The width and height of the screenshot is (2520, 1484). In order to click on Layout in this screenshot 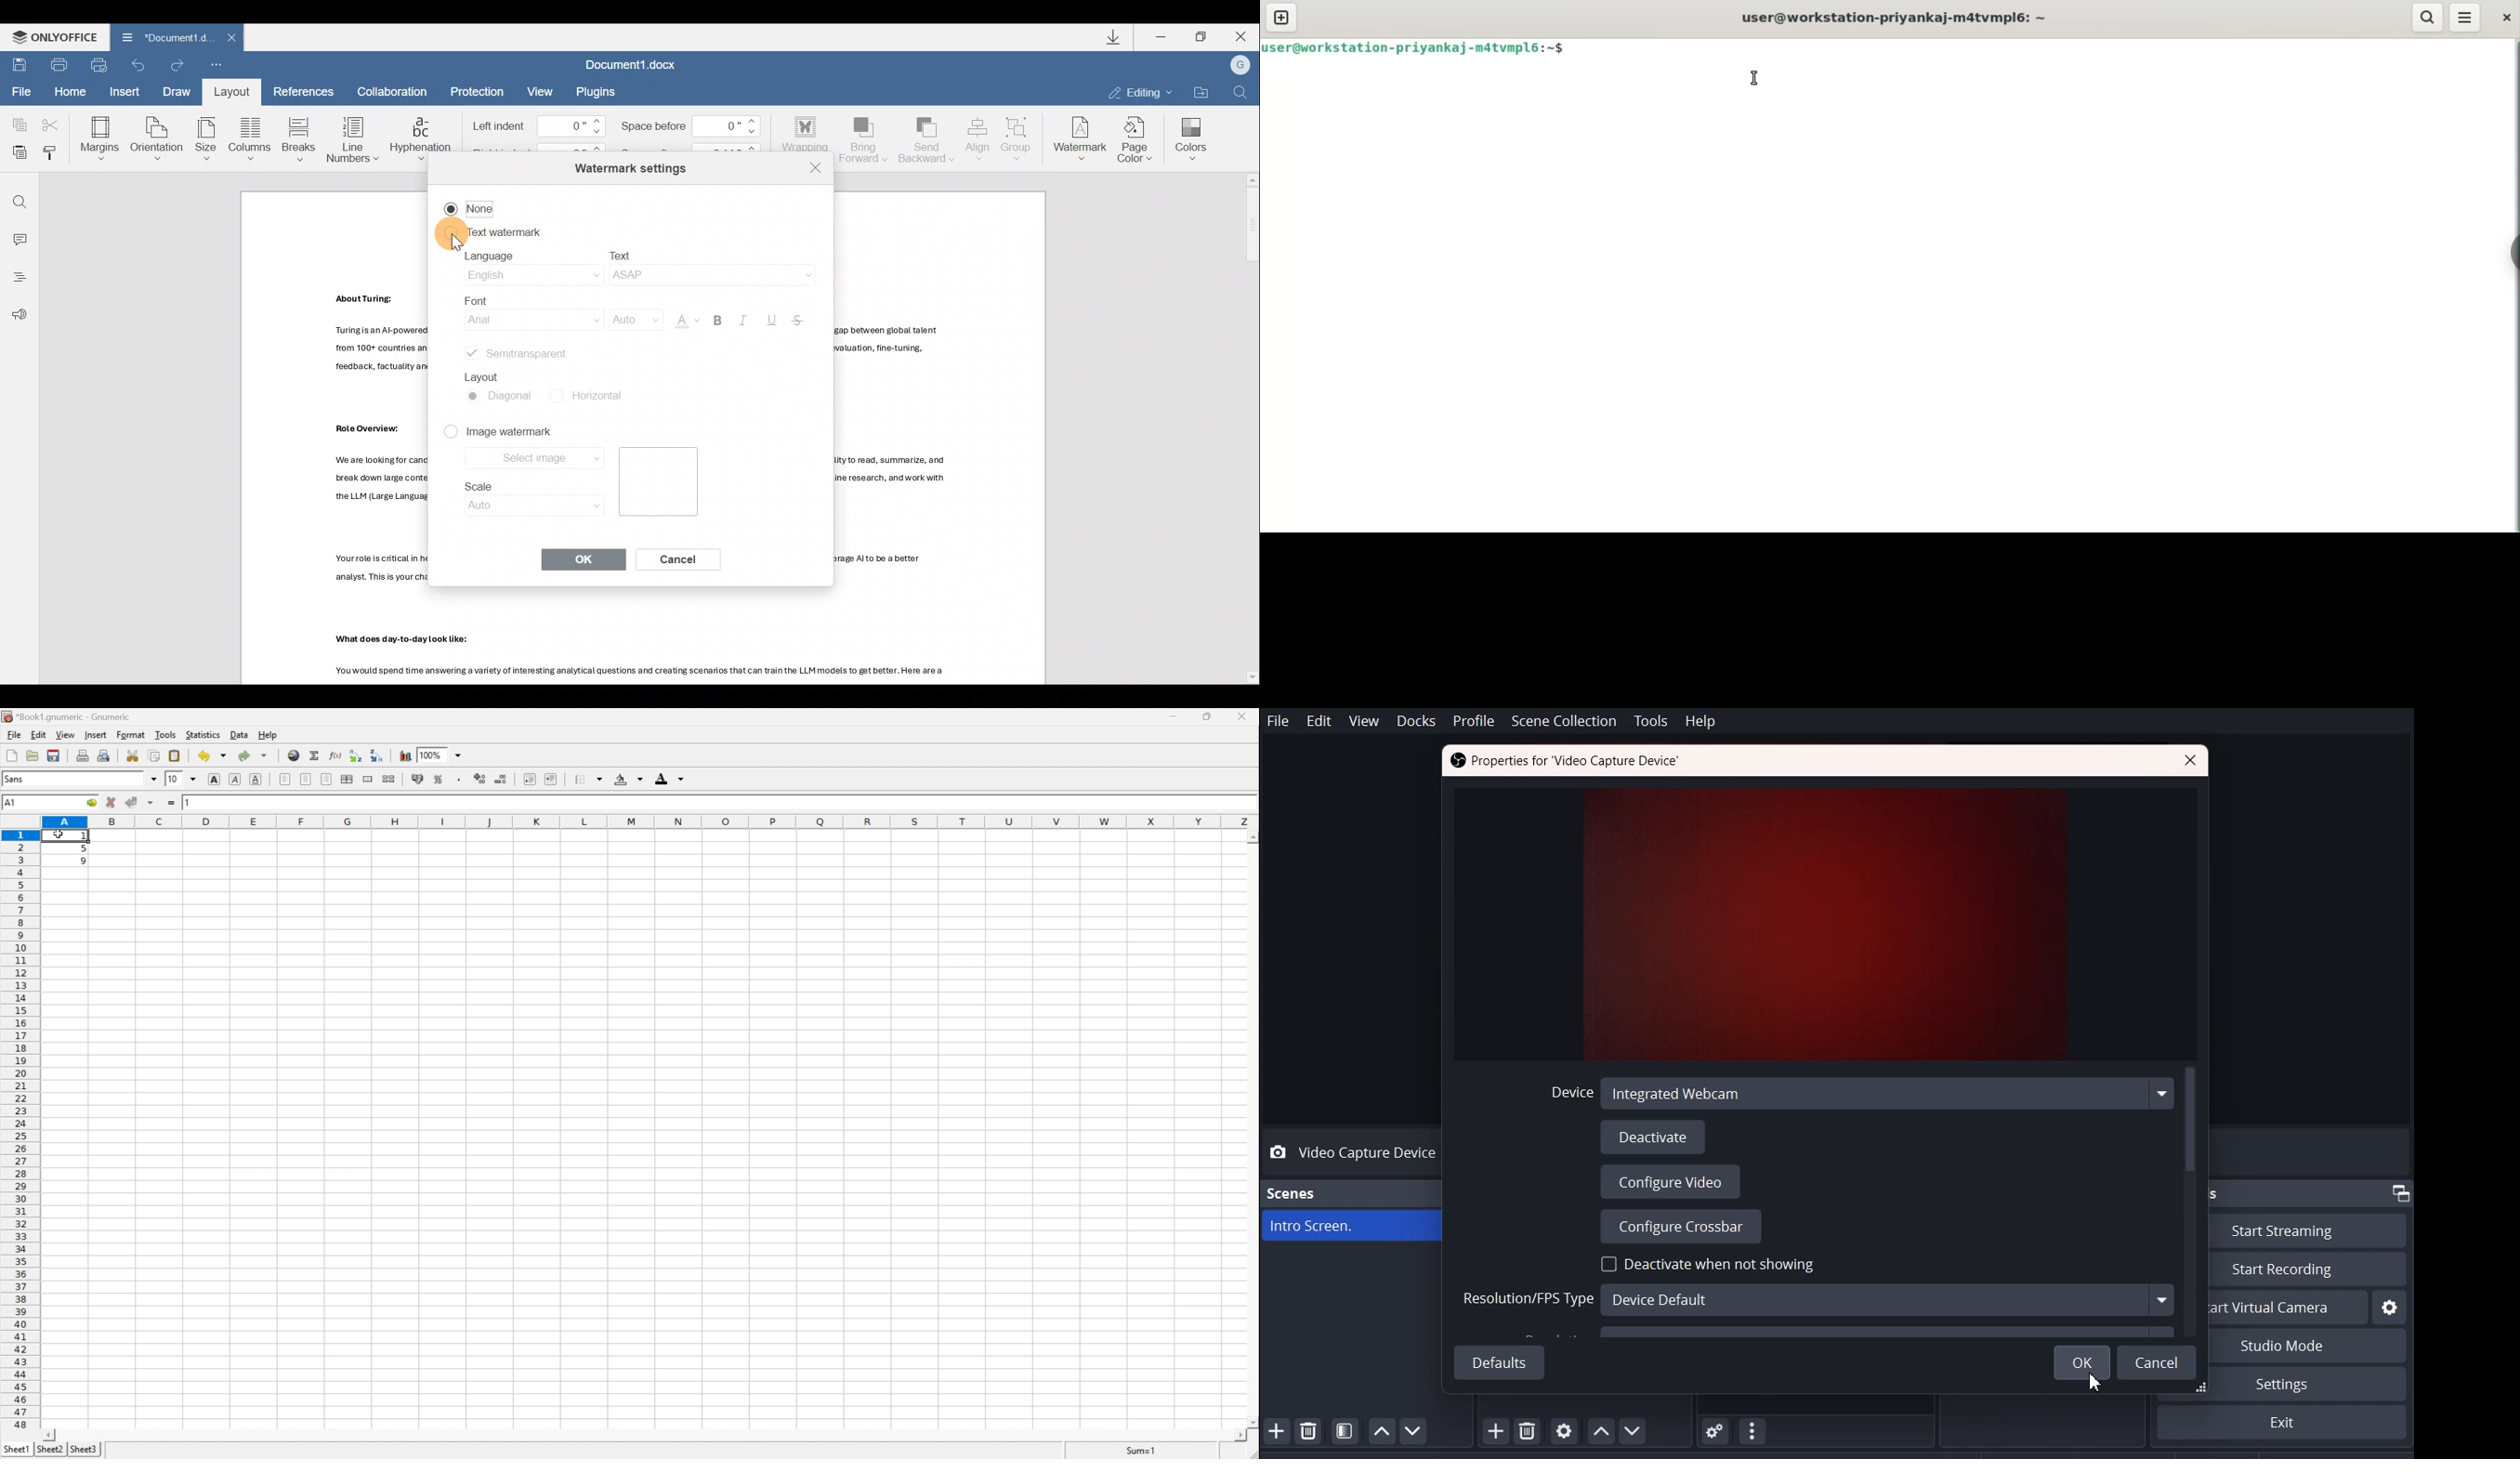, I will do `click(486, 377)`.